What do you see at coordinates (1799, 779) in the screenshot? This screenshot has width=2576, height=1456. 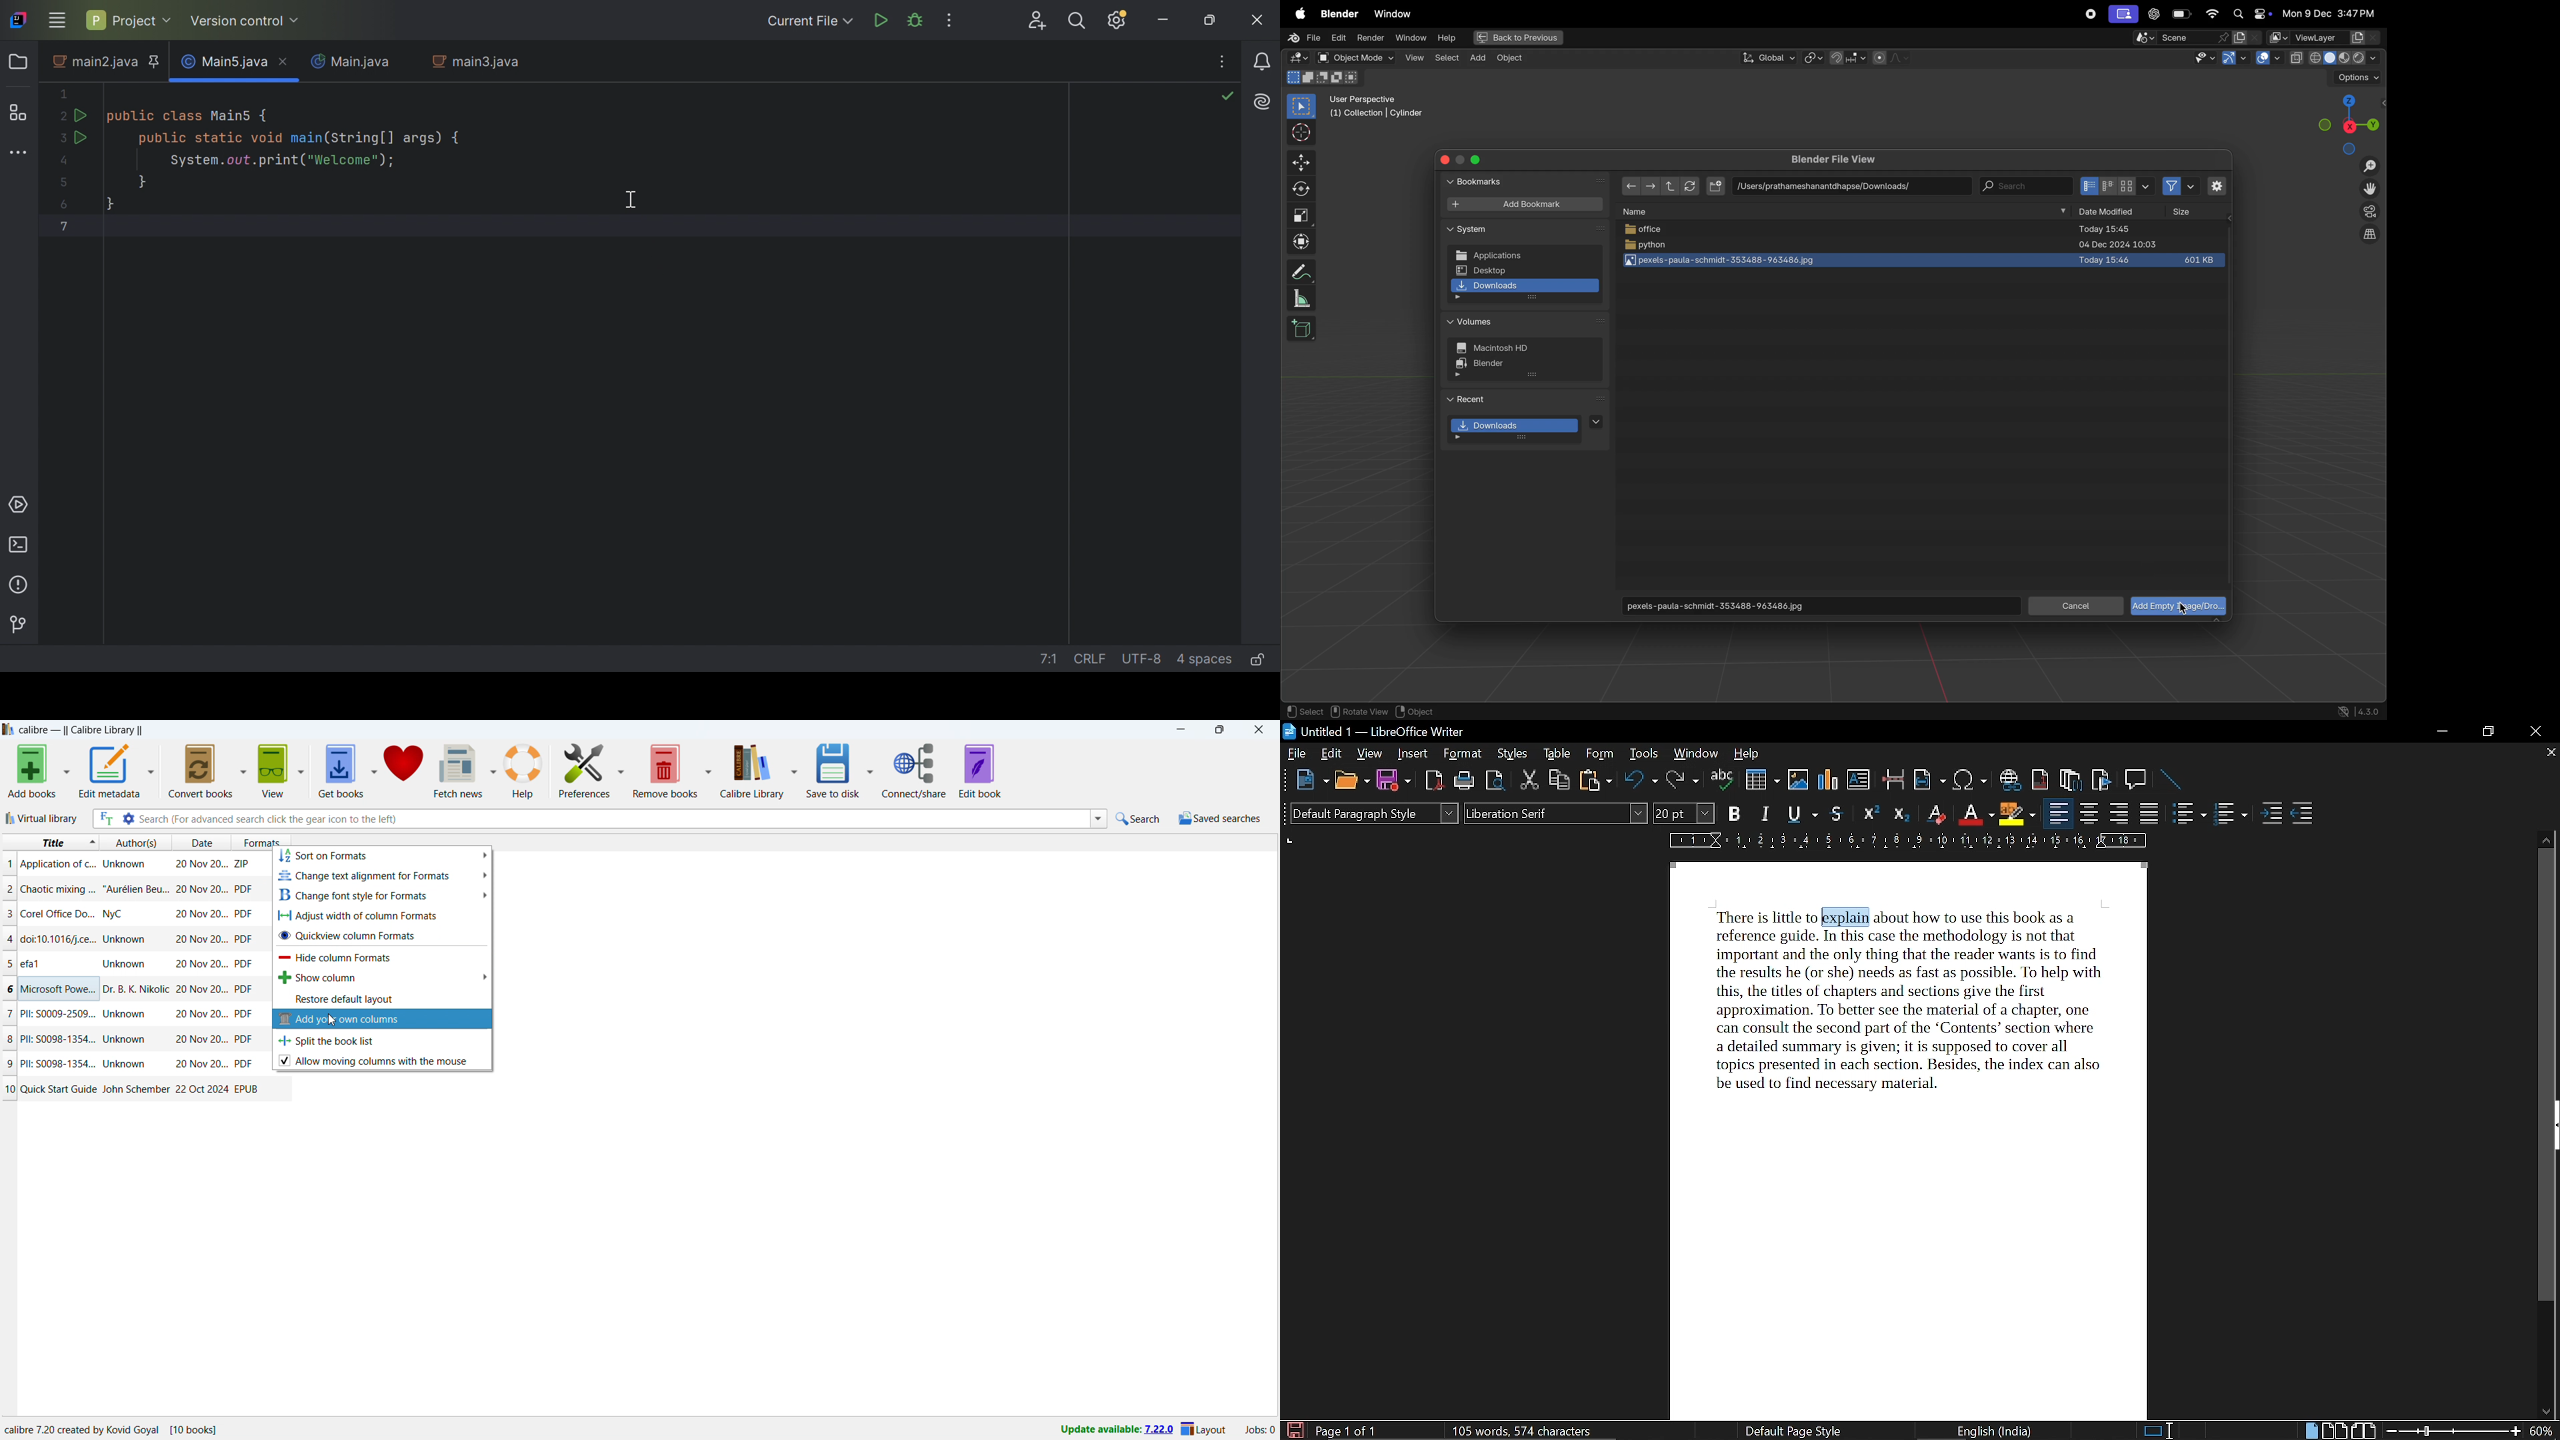 I see `insert image` at bounding box center [1799, 779].